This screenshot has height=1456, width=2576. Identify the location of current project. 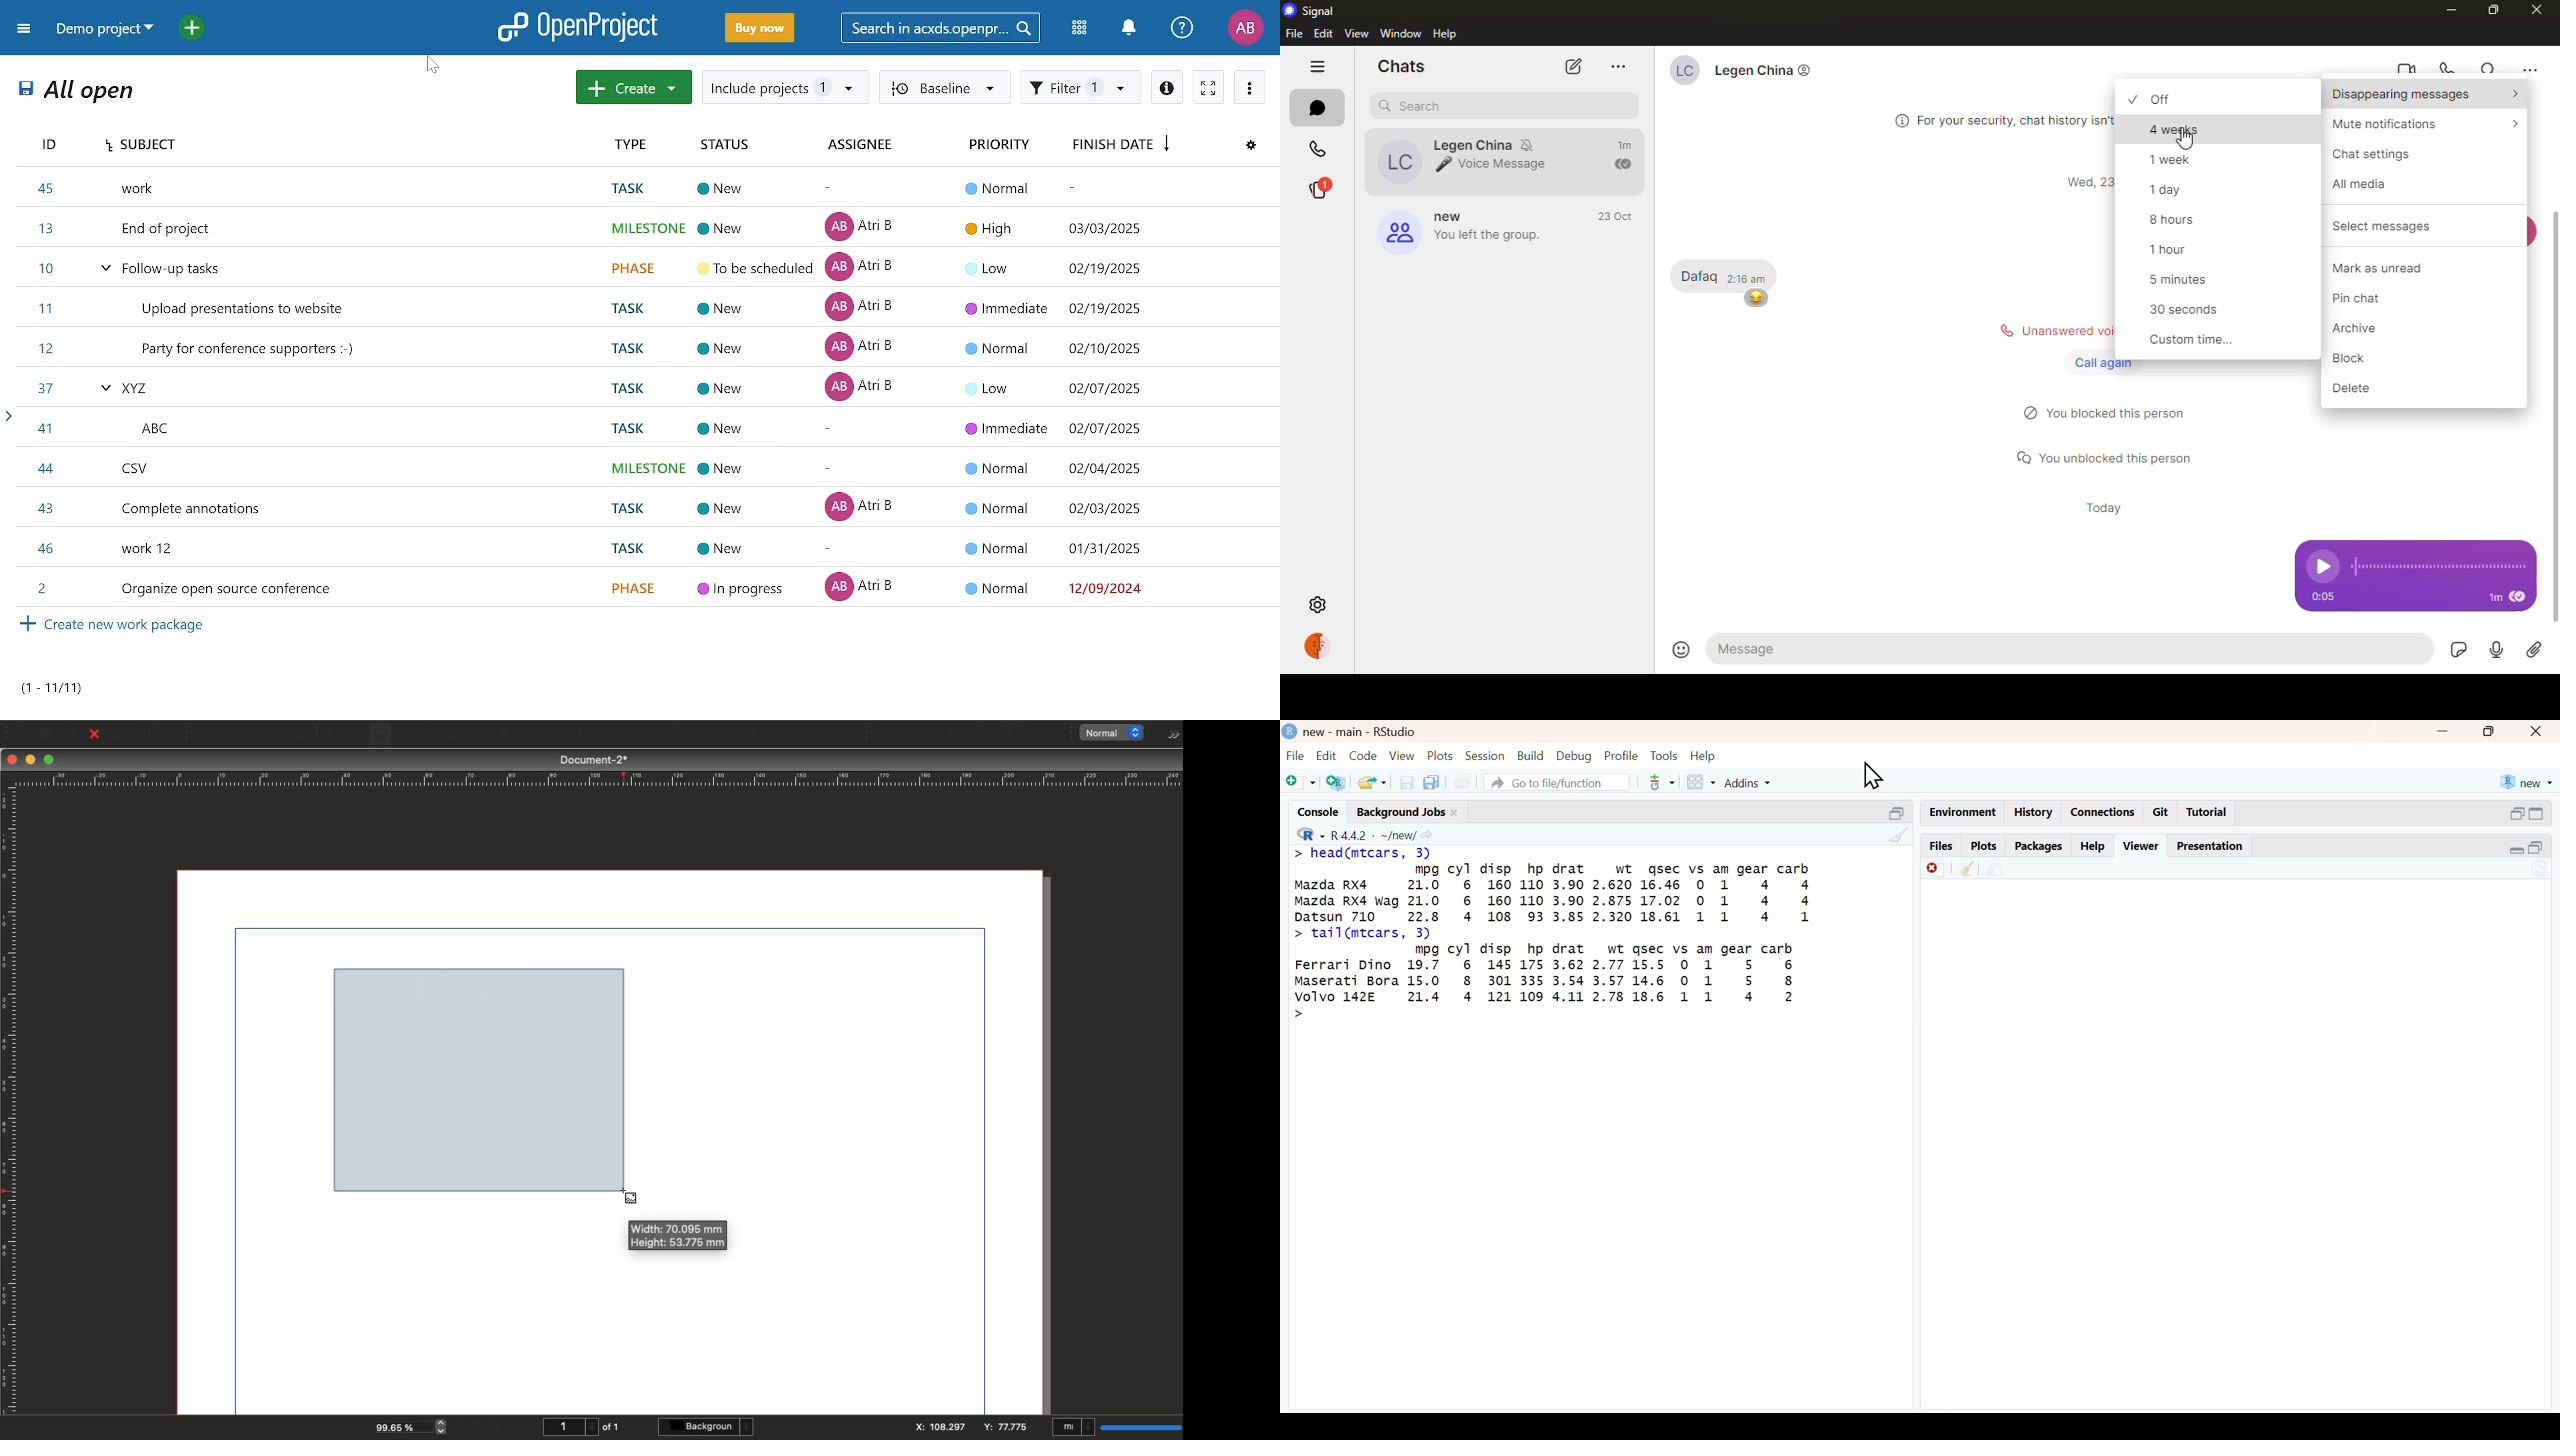
(103, 30).